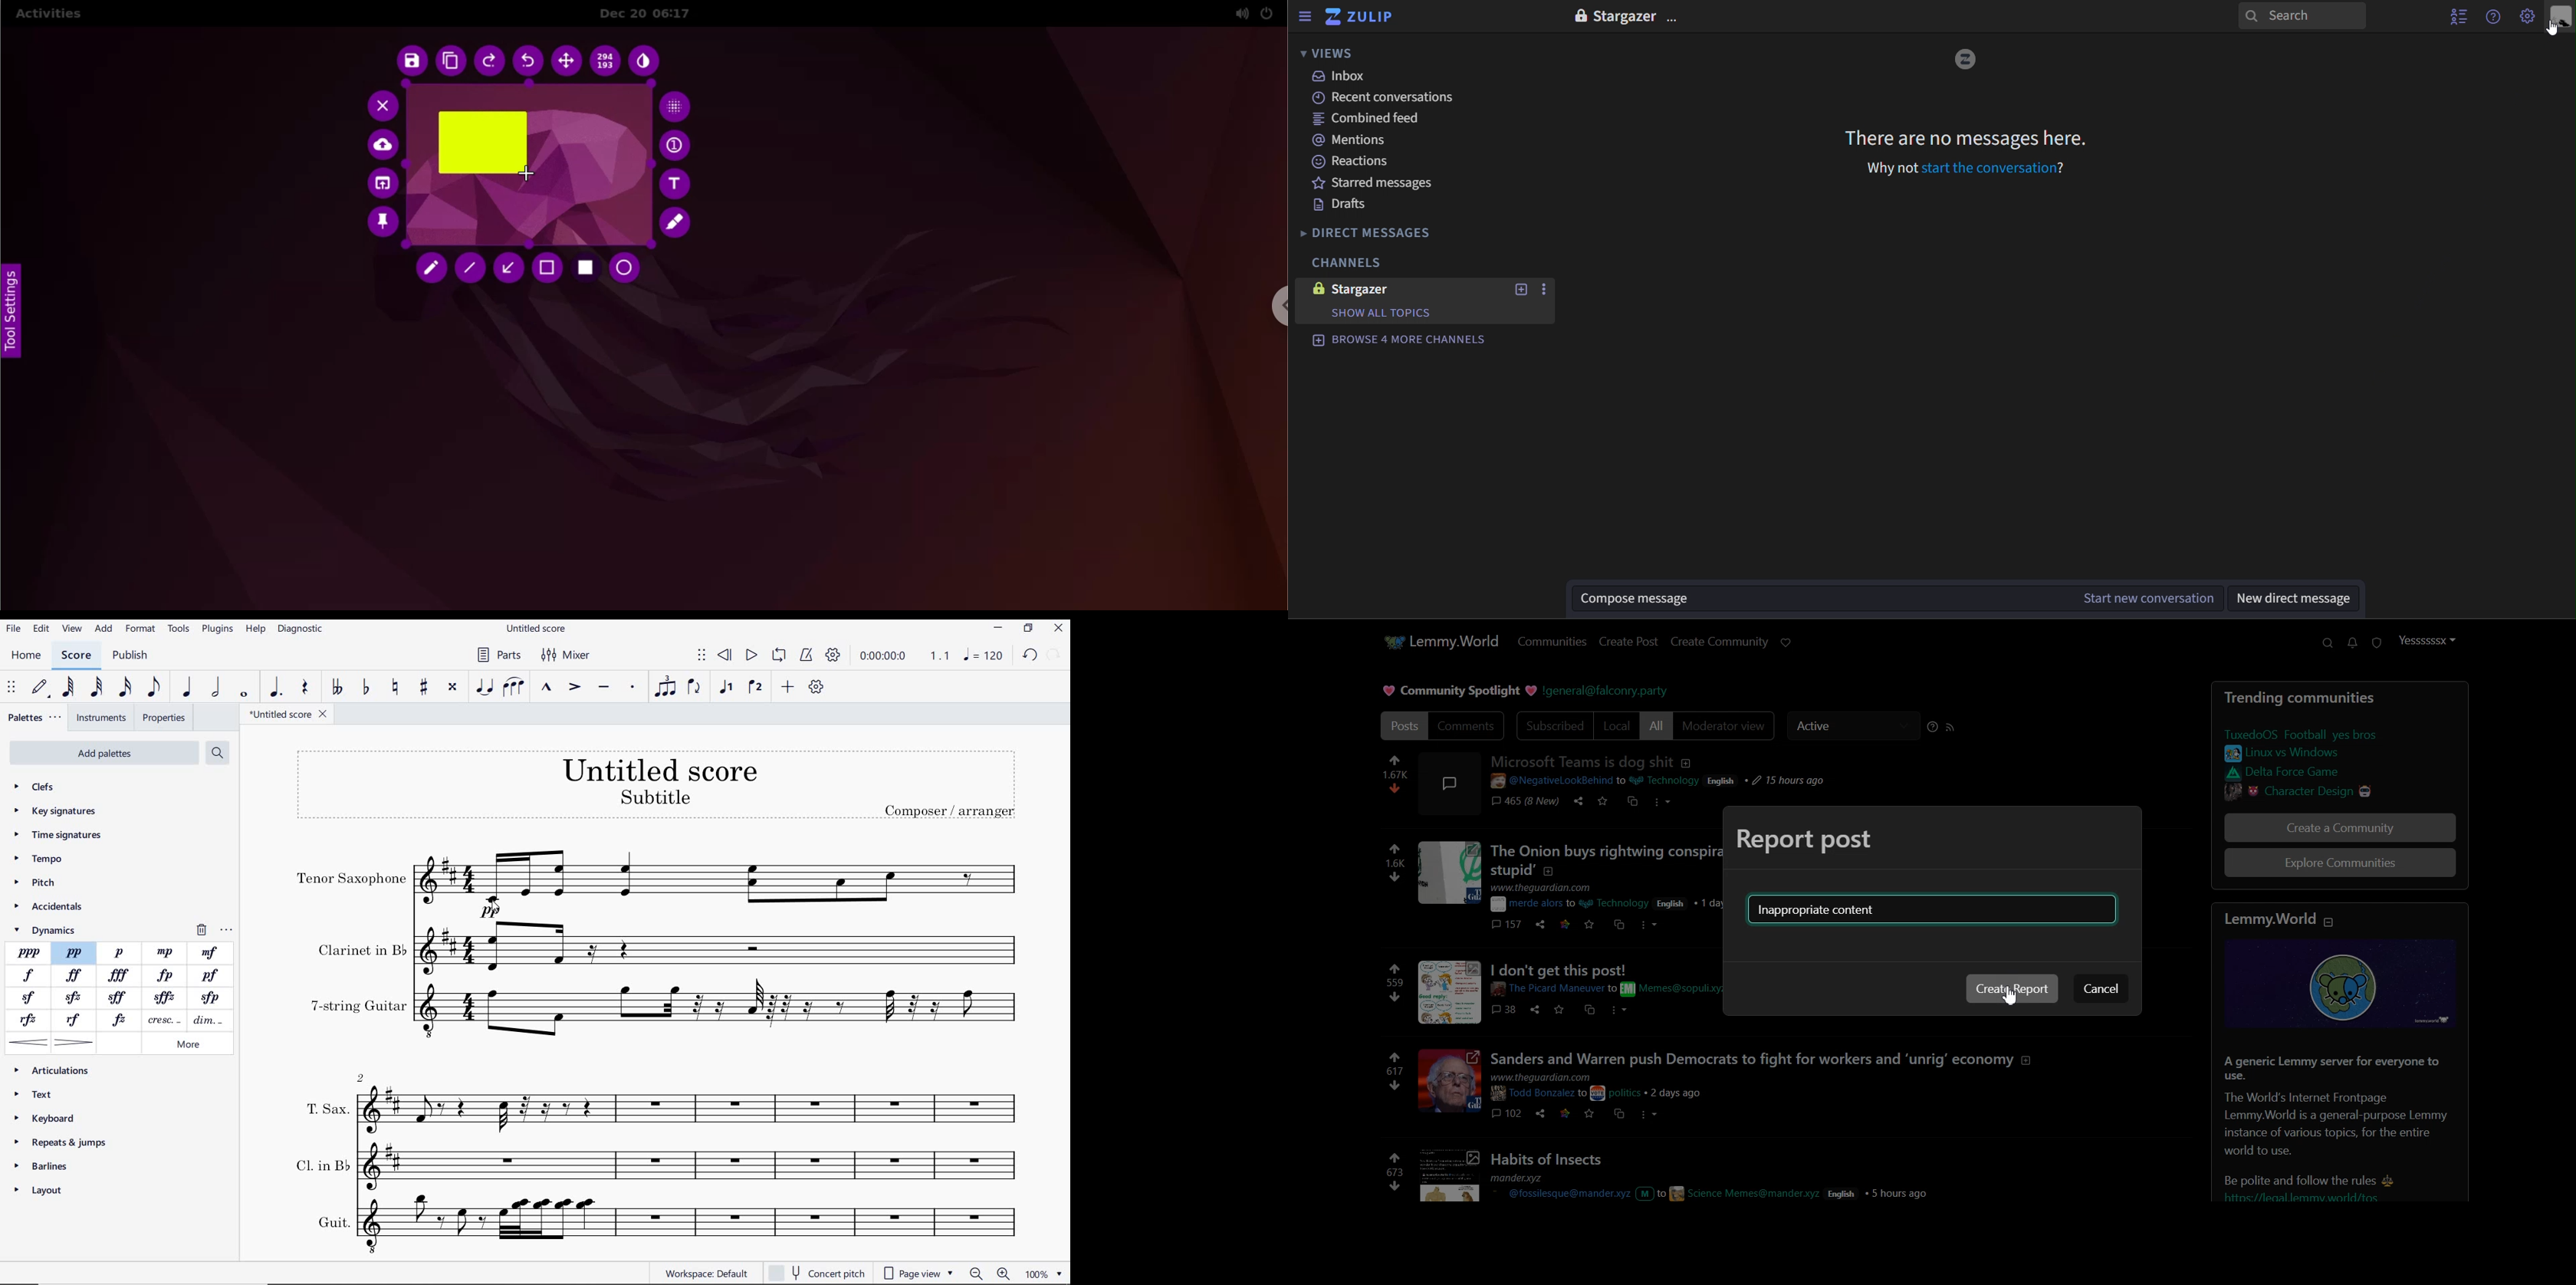 Image resolution: width=2576 pixels, height=1288 pixels. What do you see at coordinates (815, 686) in the screenshot?
I see `CUSTOMIZE TOOLBAR` at bounding box center [815, 686].